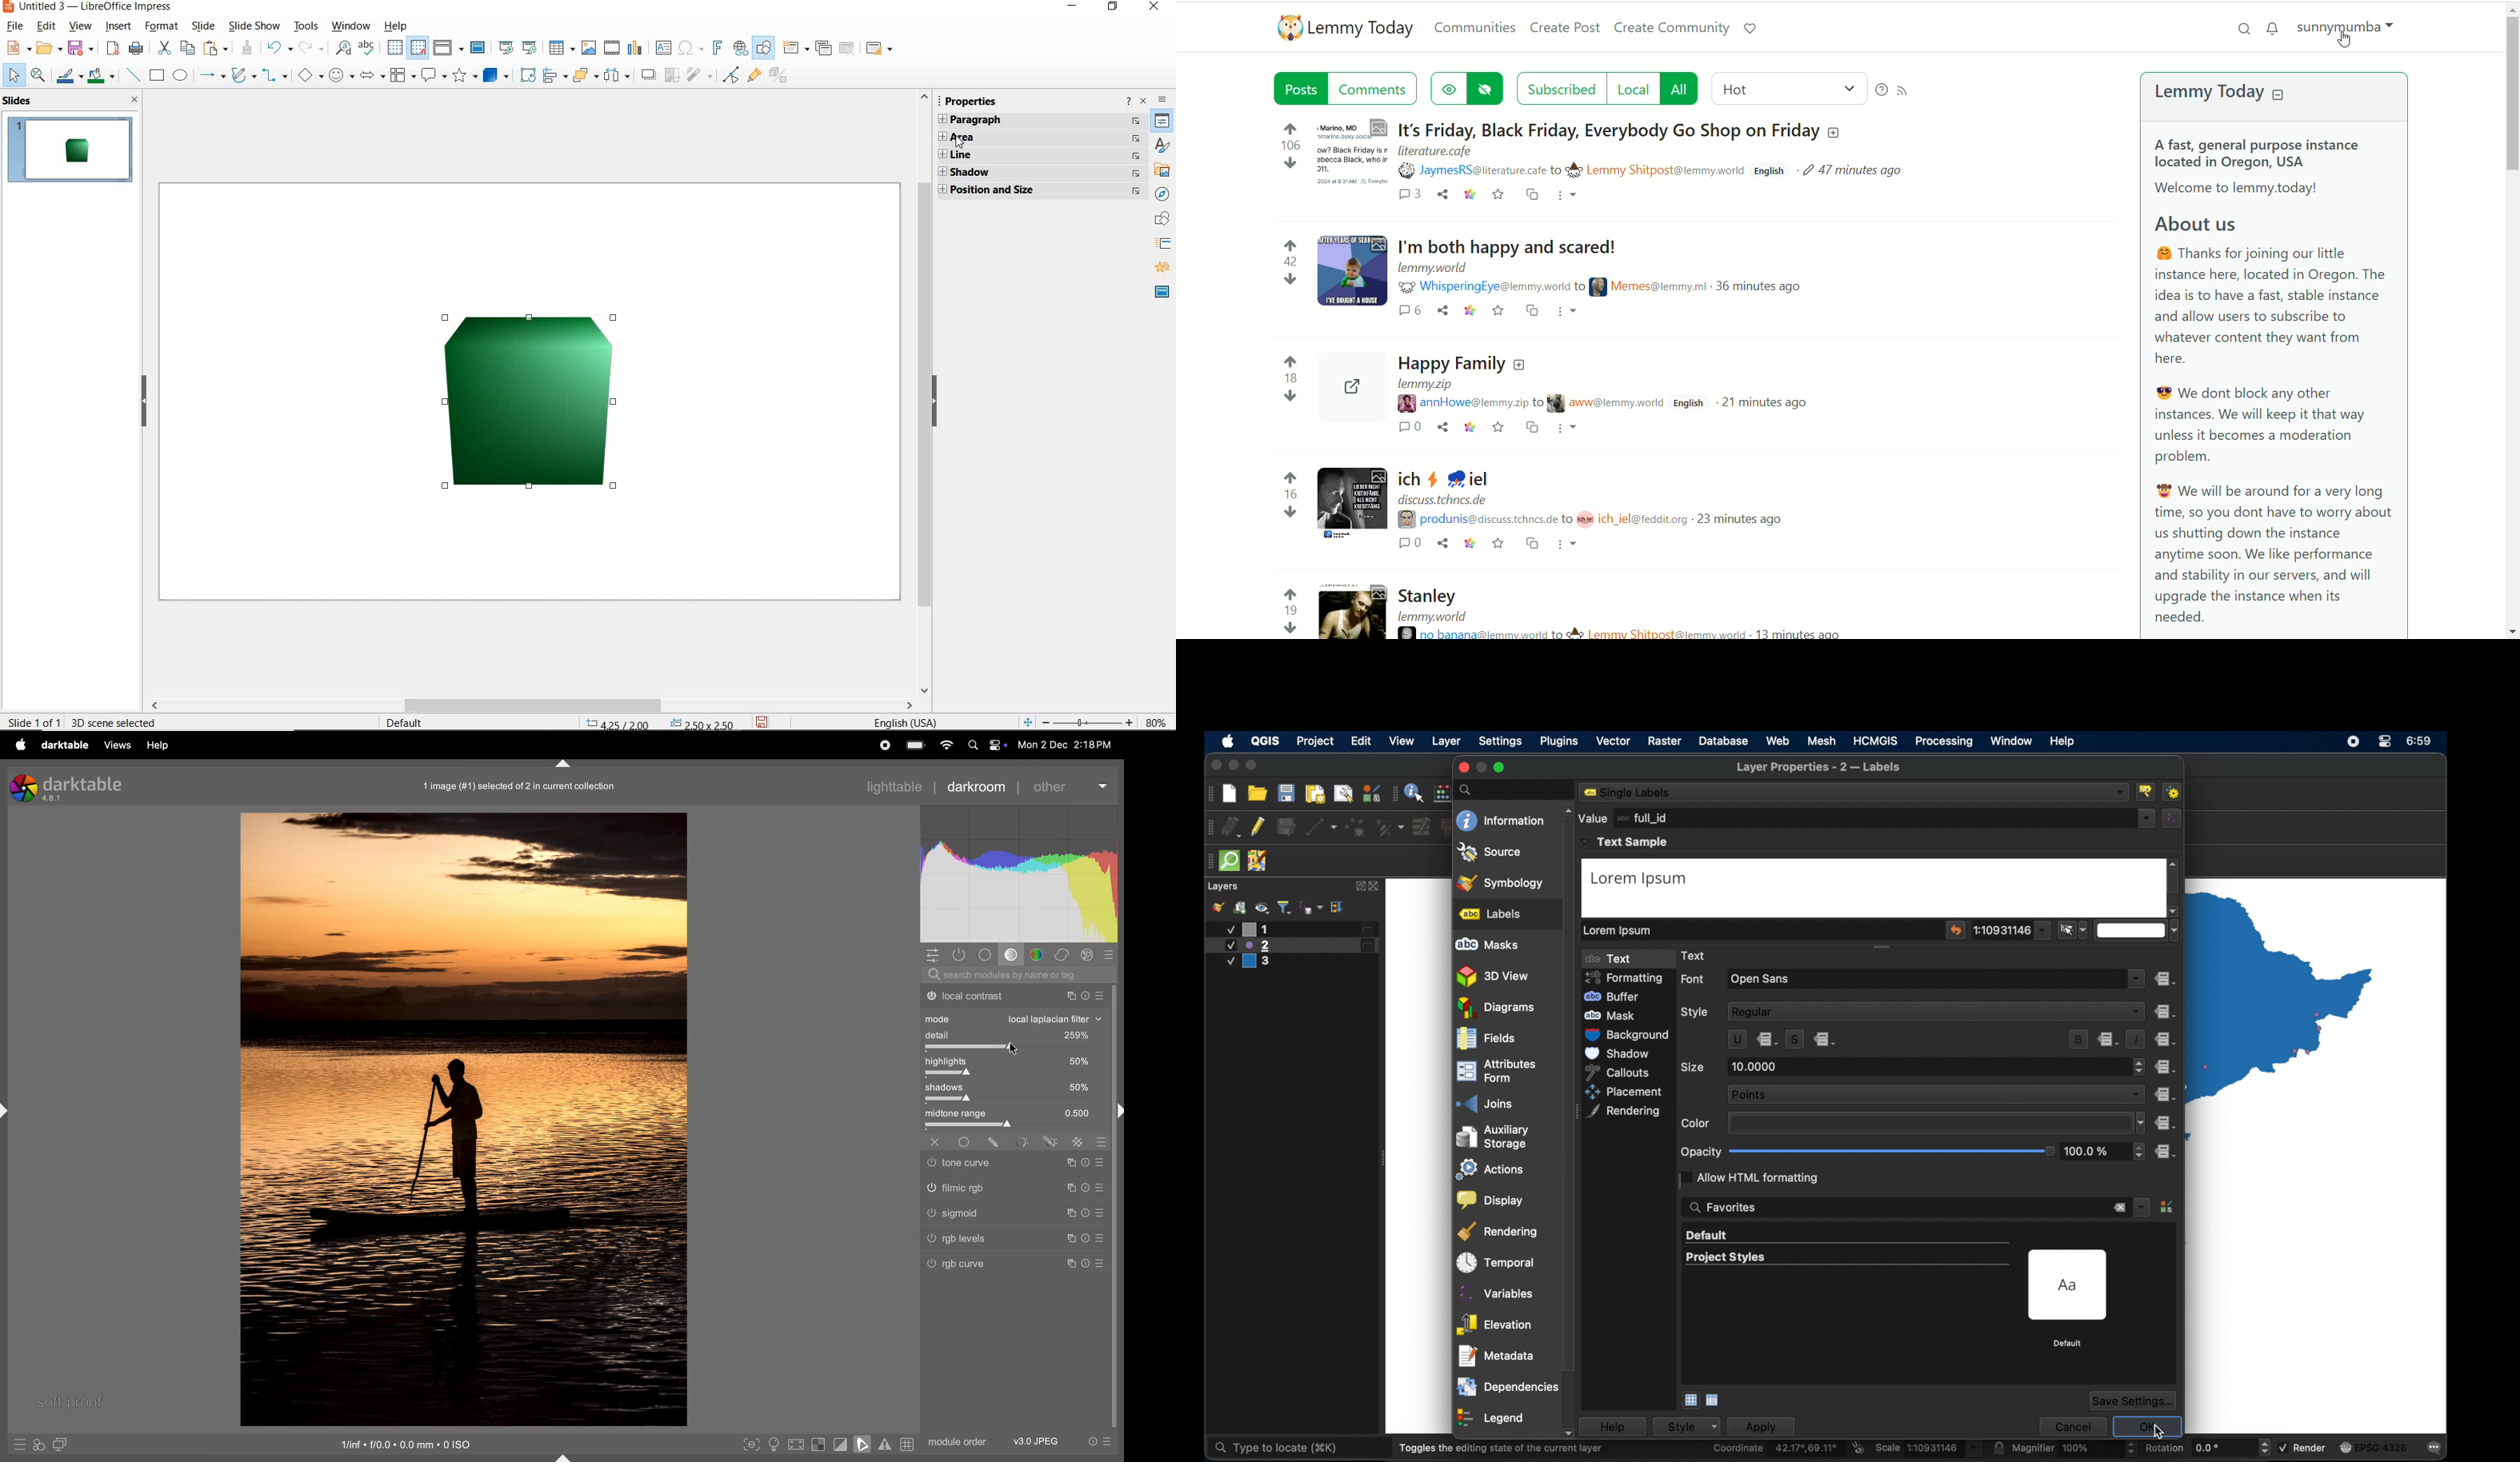  I want to click on show draw functions, so click(766, 48).